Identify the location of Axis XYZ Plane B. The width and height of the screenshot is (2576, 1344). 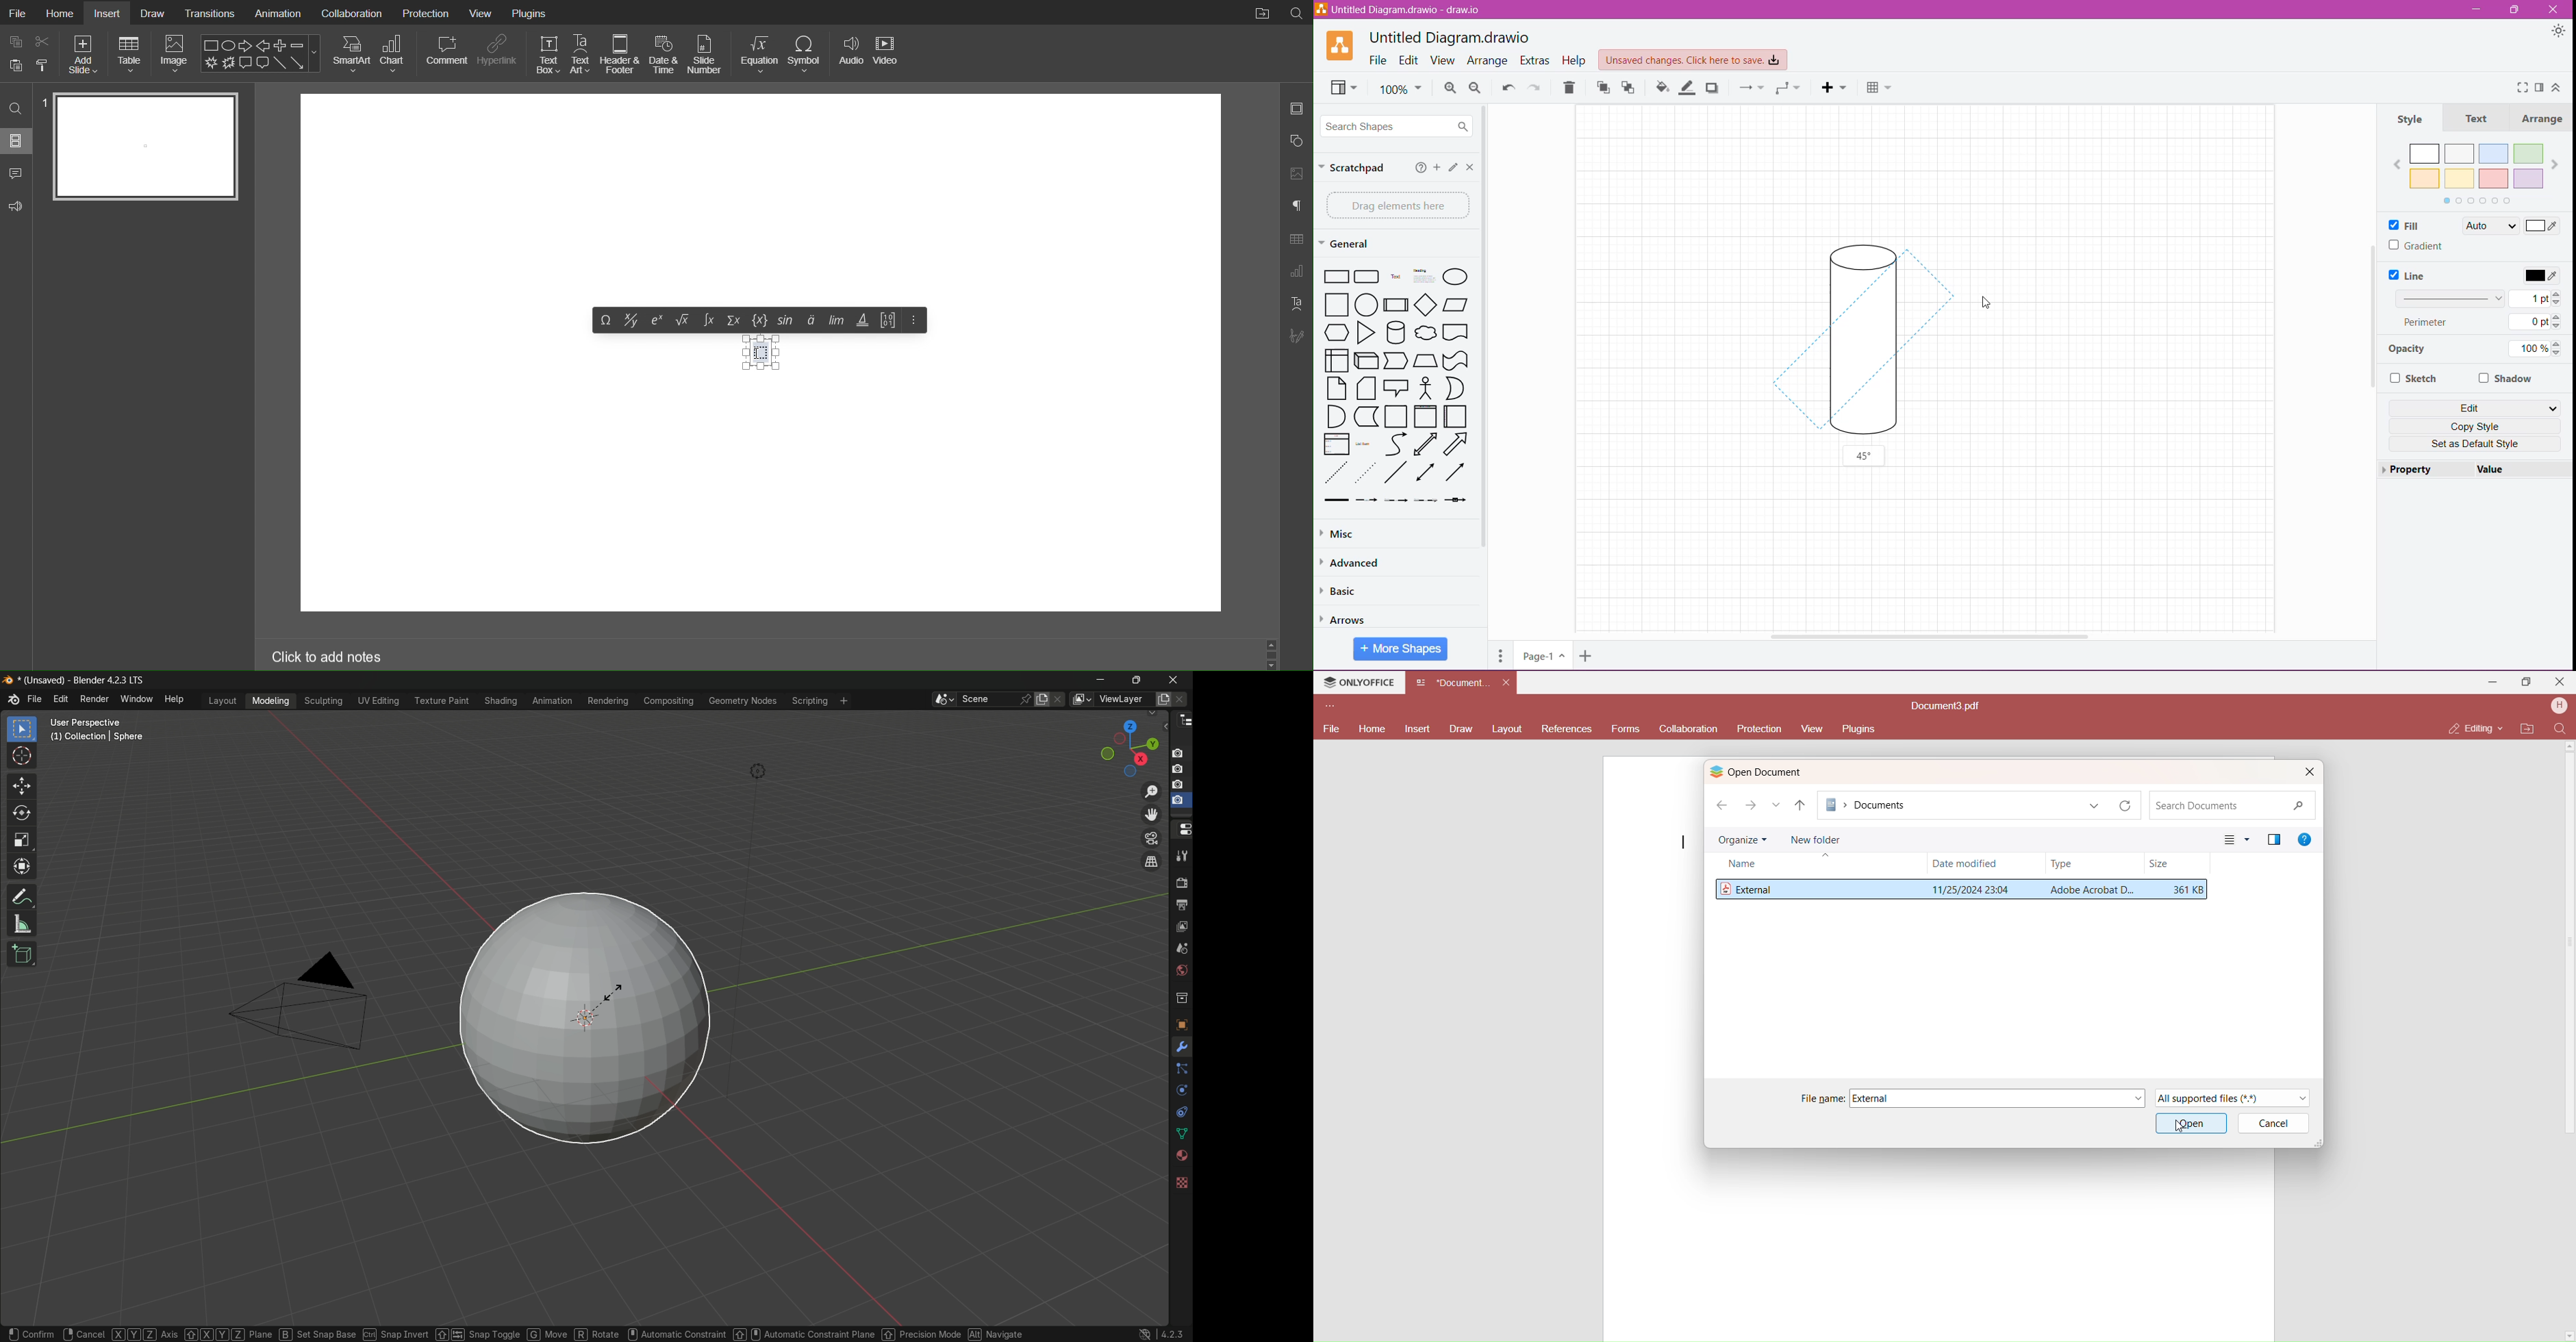
(229, 1330).